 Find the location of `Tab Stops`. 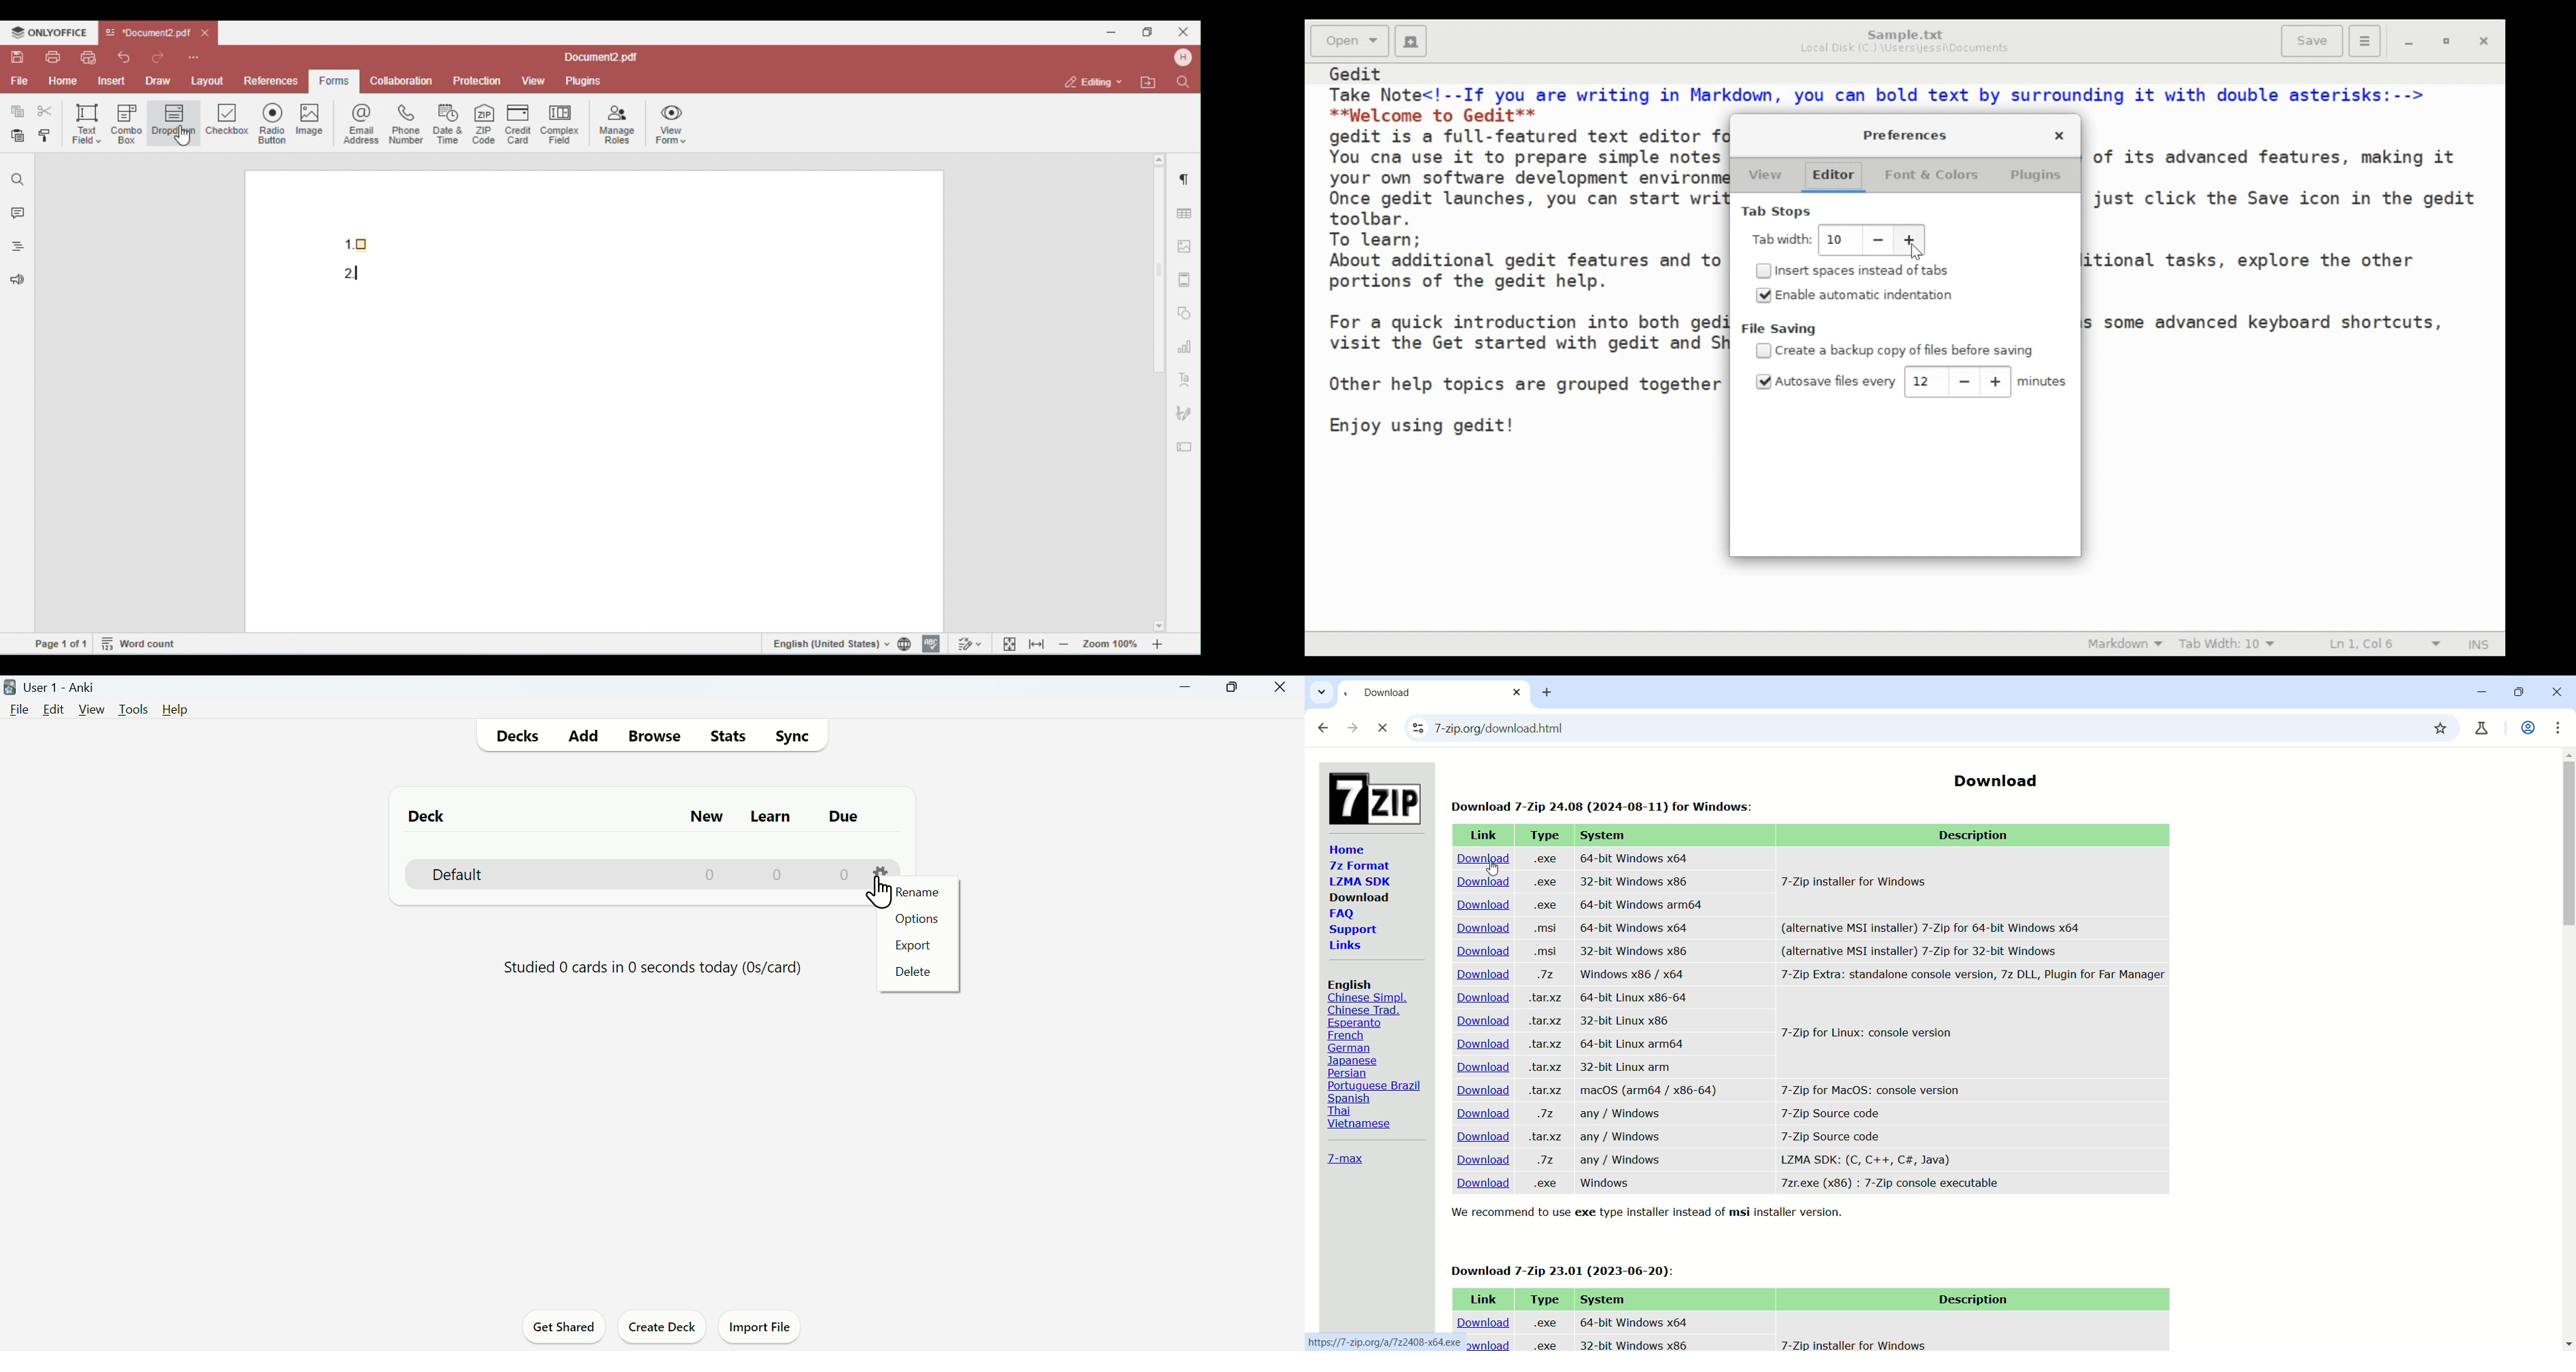

Tab Stops is located at coordinates (1775, 212).